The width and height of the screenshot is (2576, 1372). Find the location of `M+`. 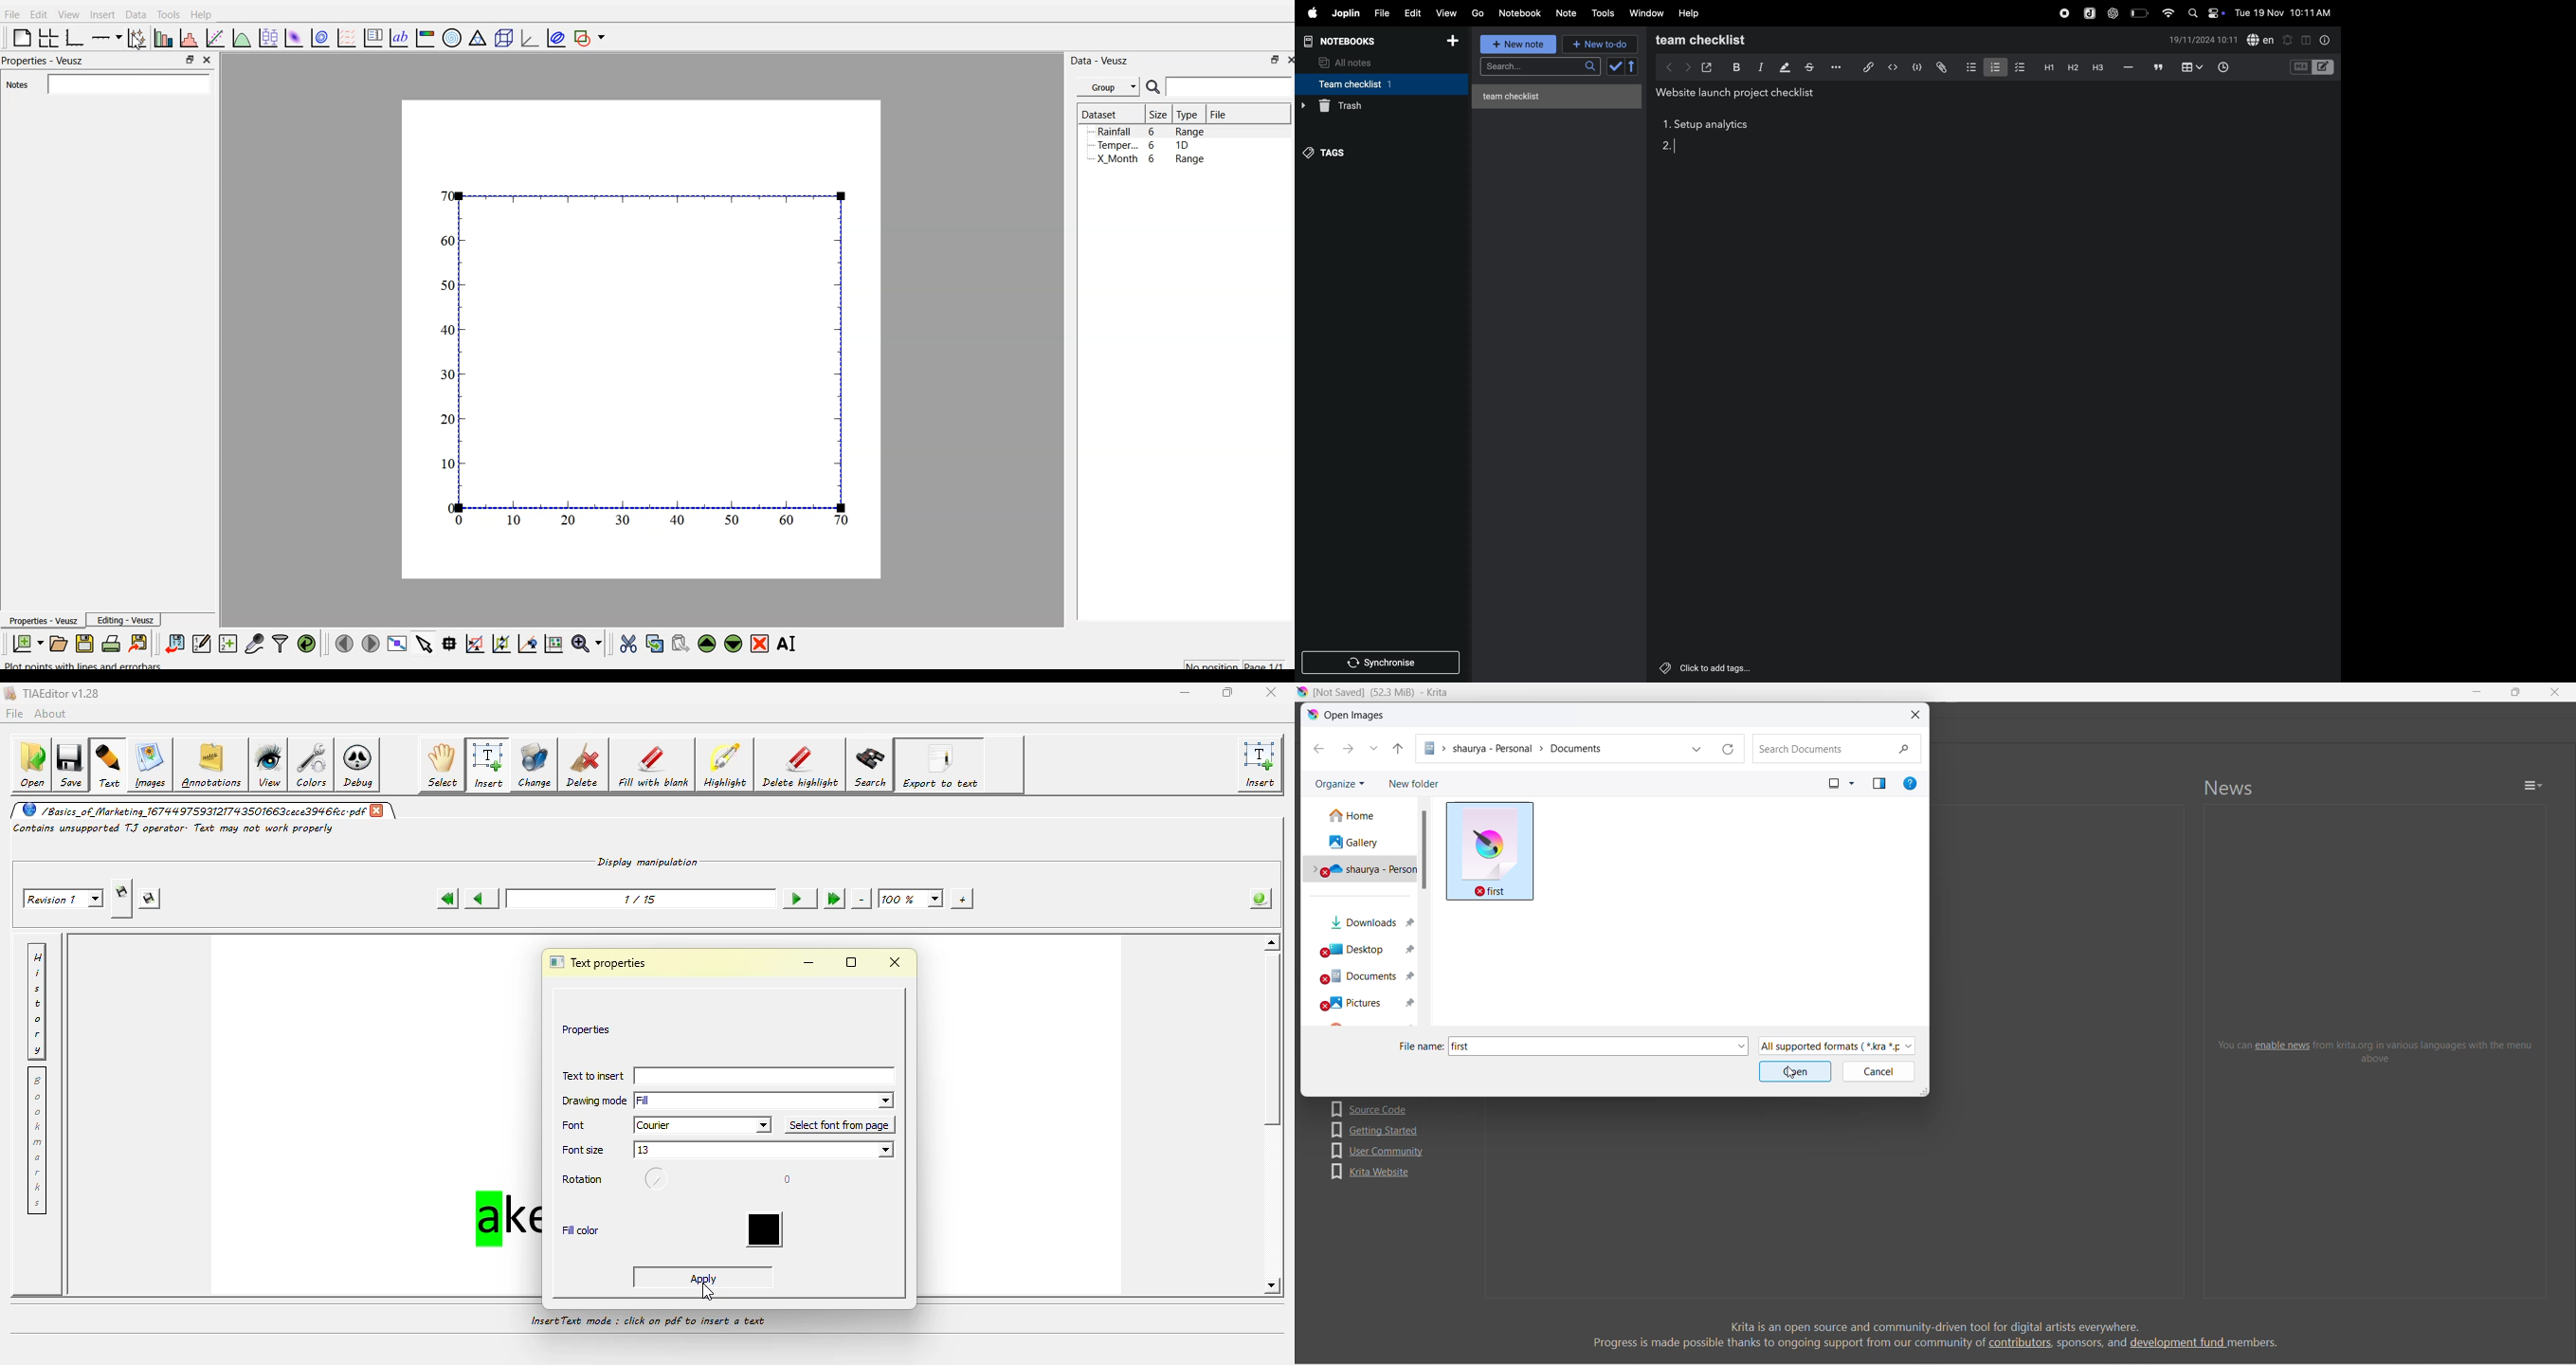

M+ is located at coordinates (2300, 67).